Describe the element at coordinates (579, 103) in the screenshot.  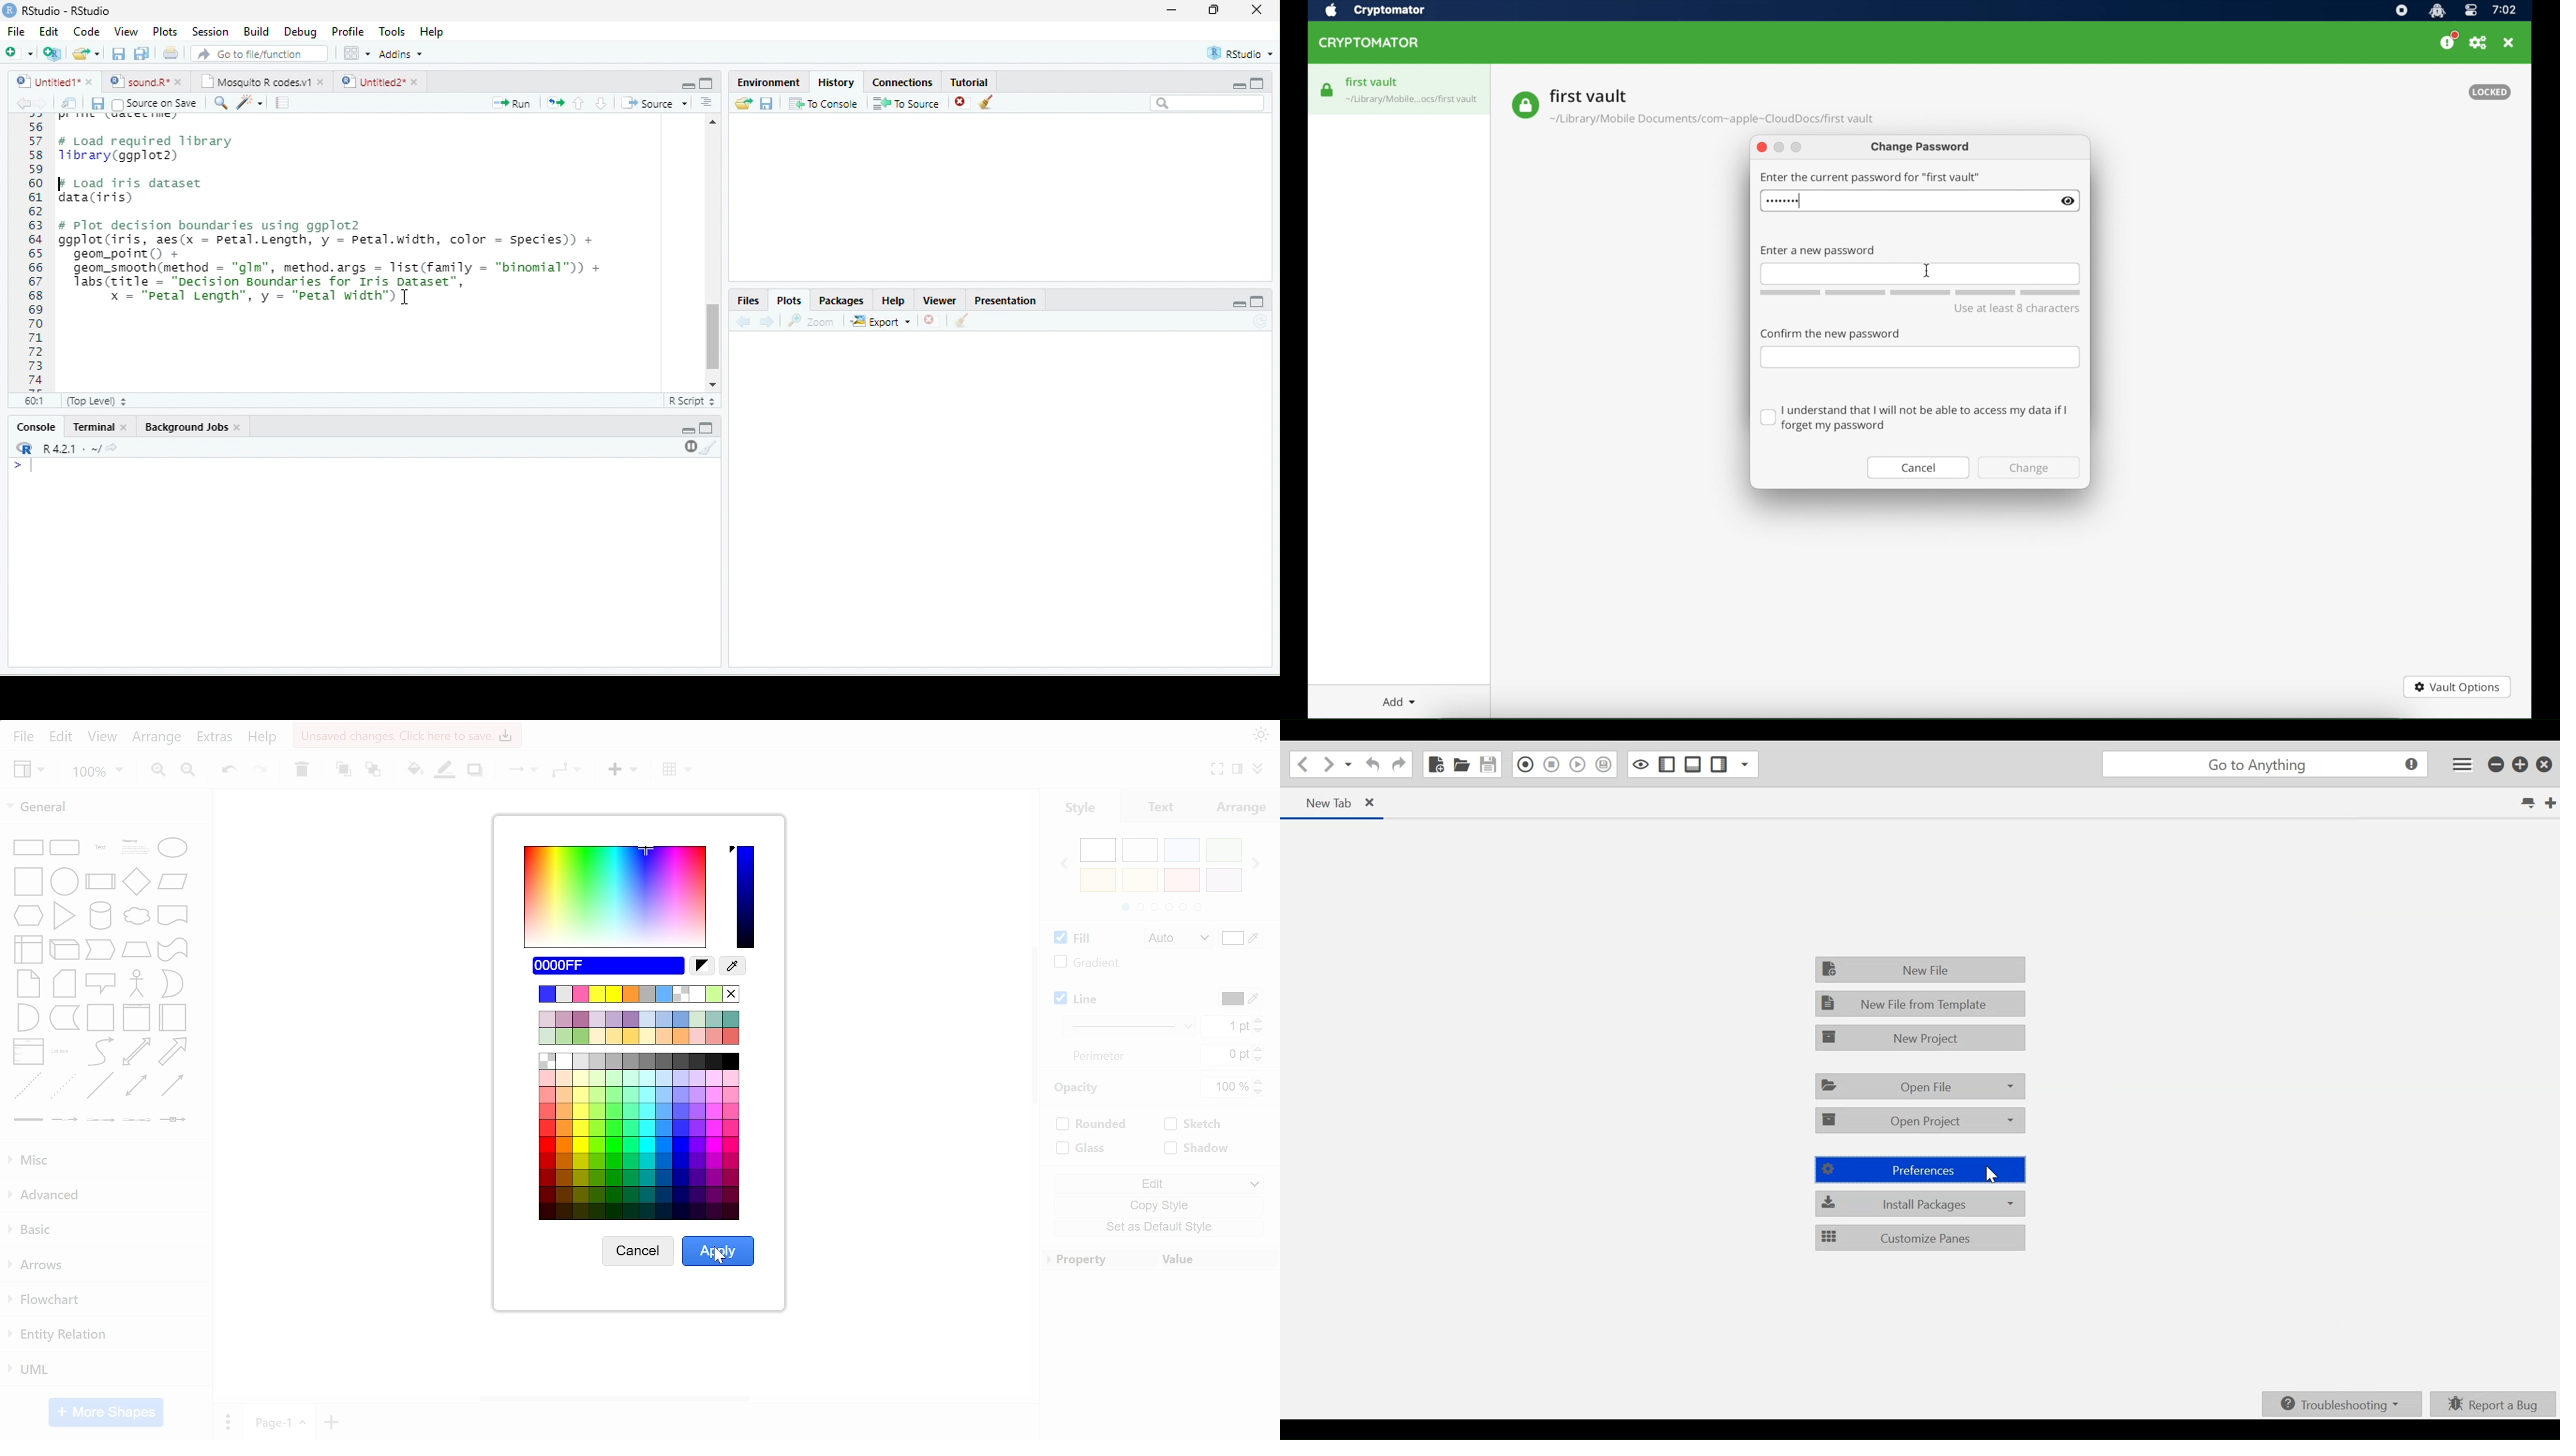
I see `up` at that location.